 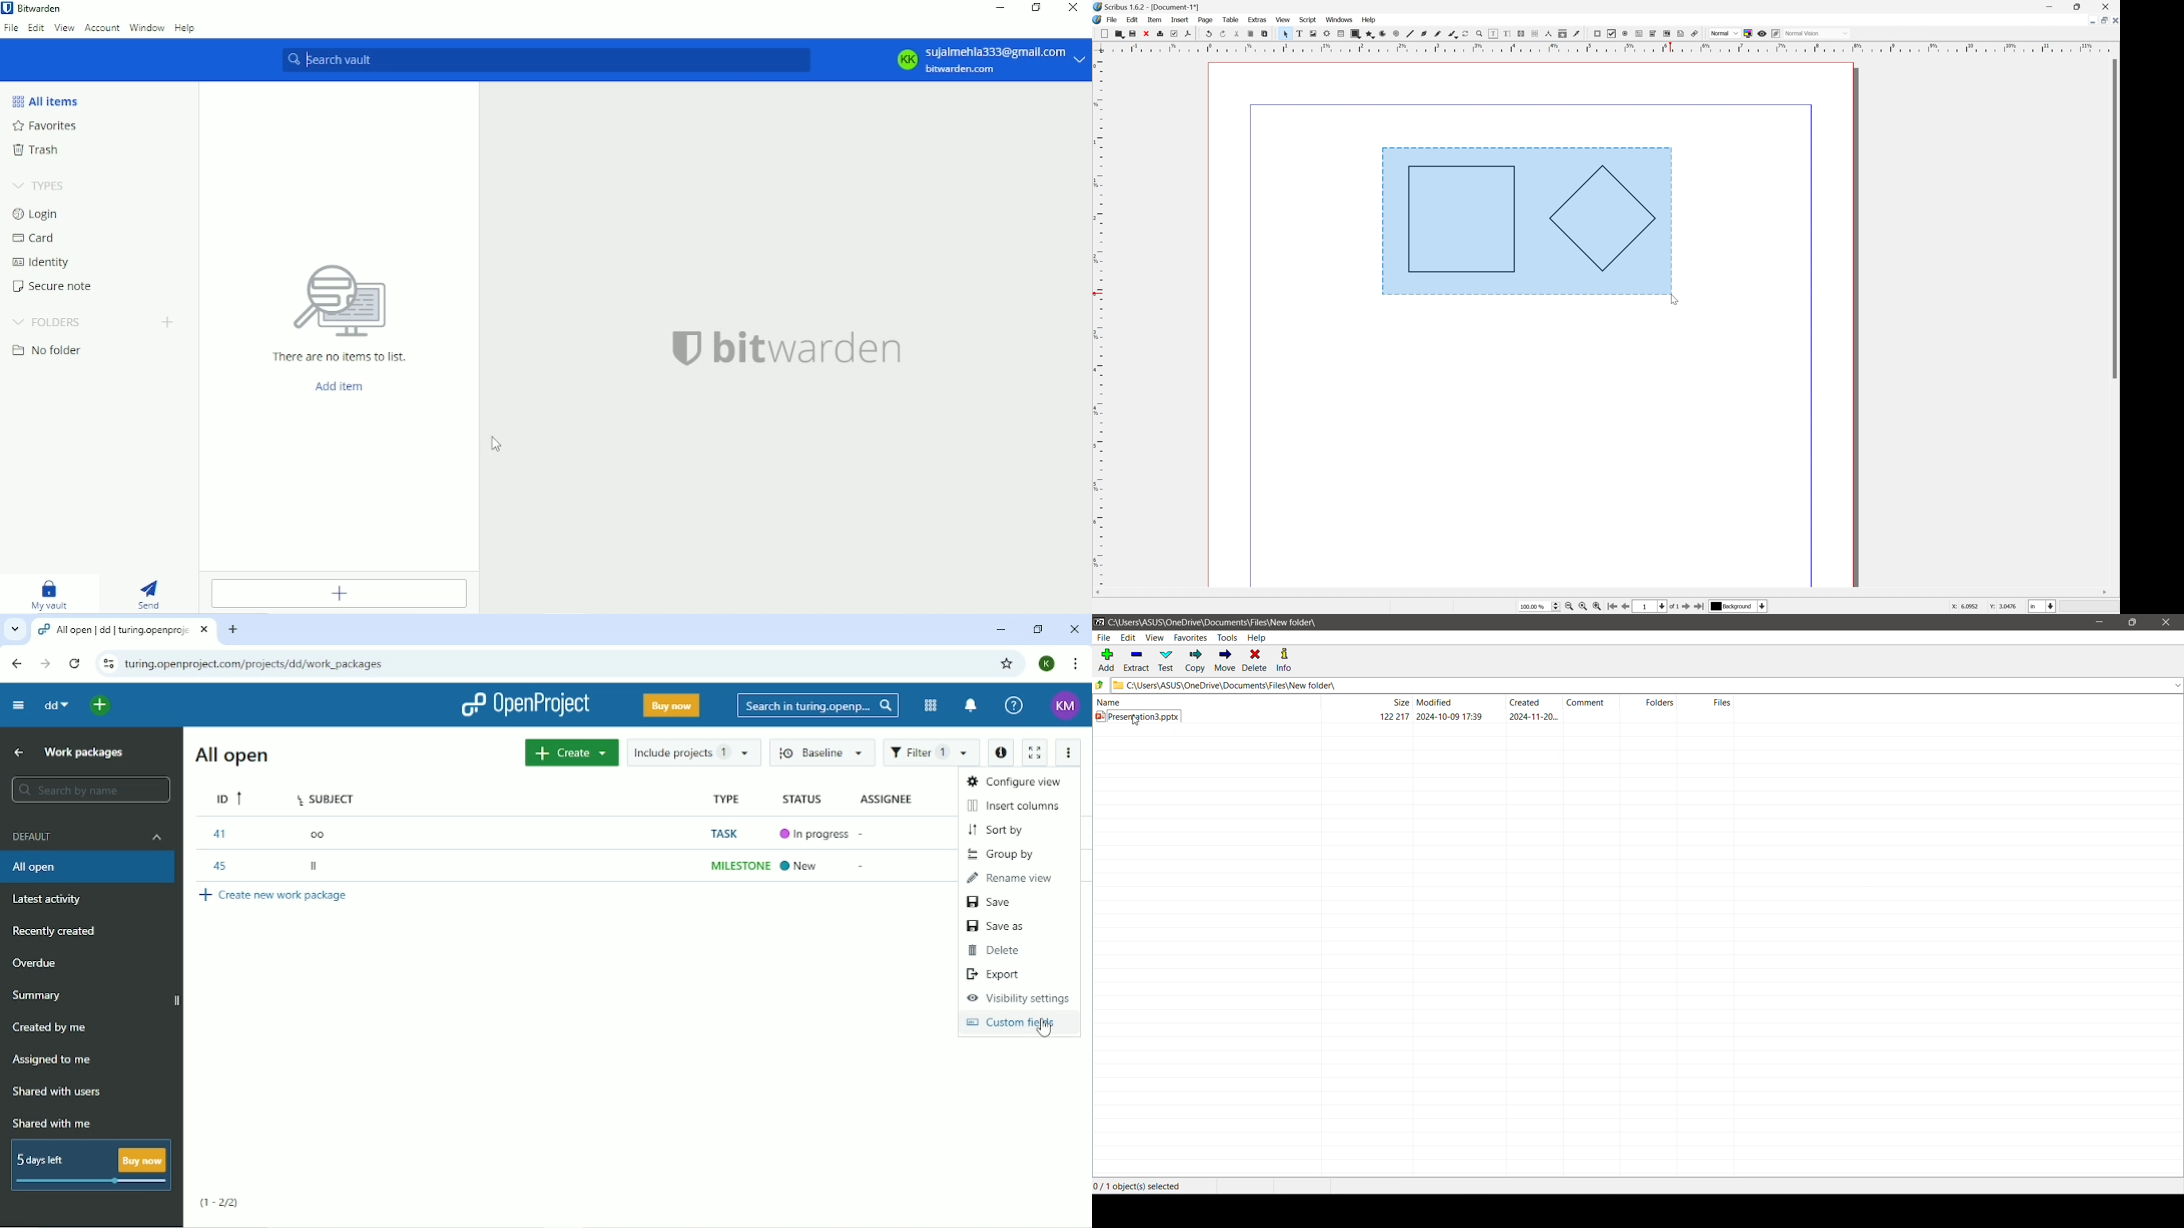 What do you see at coordinates (1308, 19) in the screenshot?
I see `script` at bounding box center [1308, 19].